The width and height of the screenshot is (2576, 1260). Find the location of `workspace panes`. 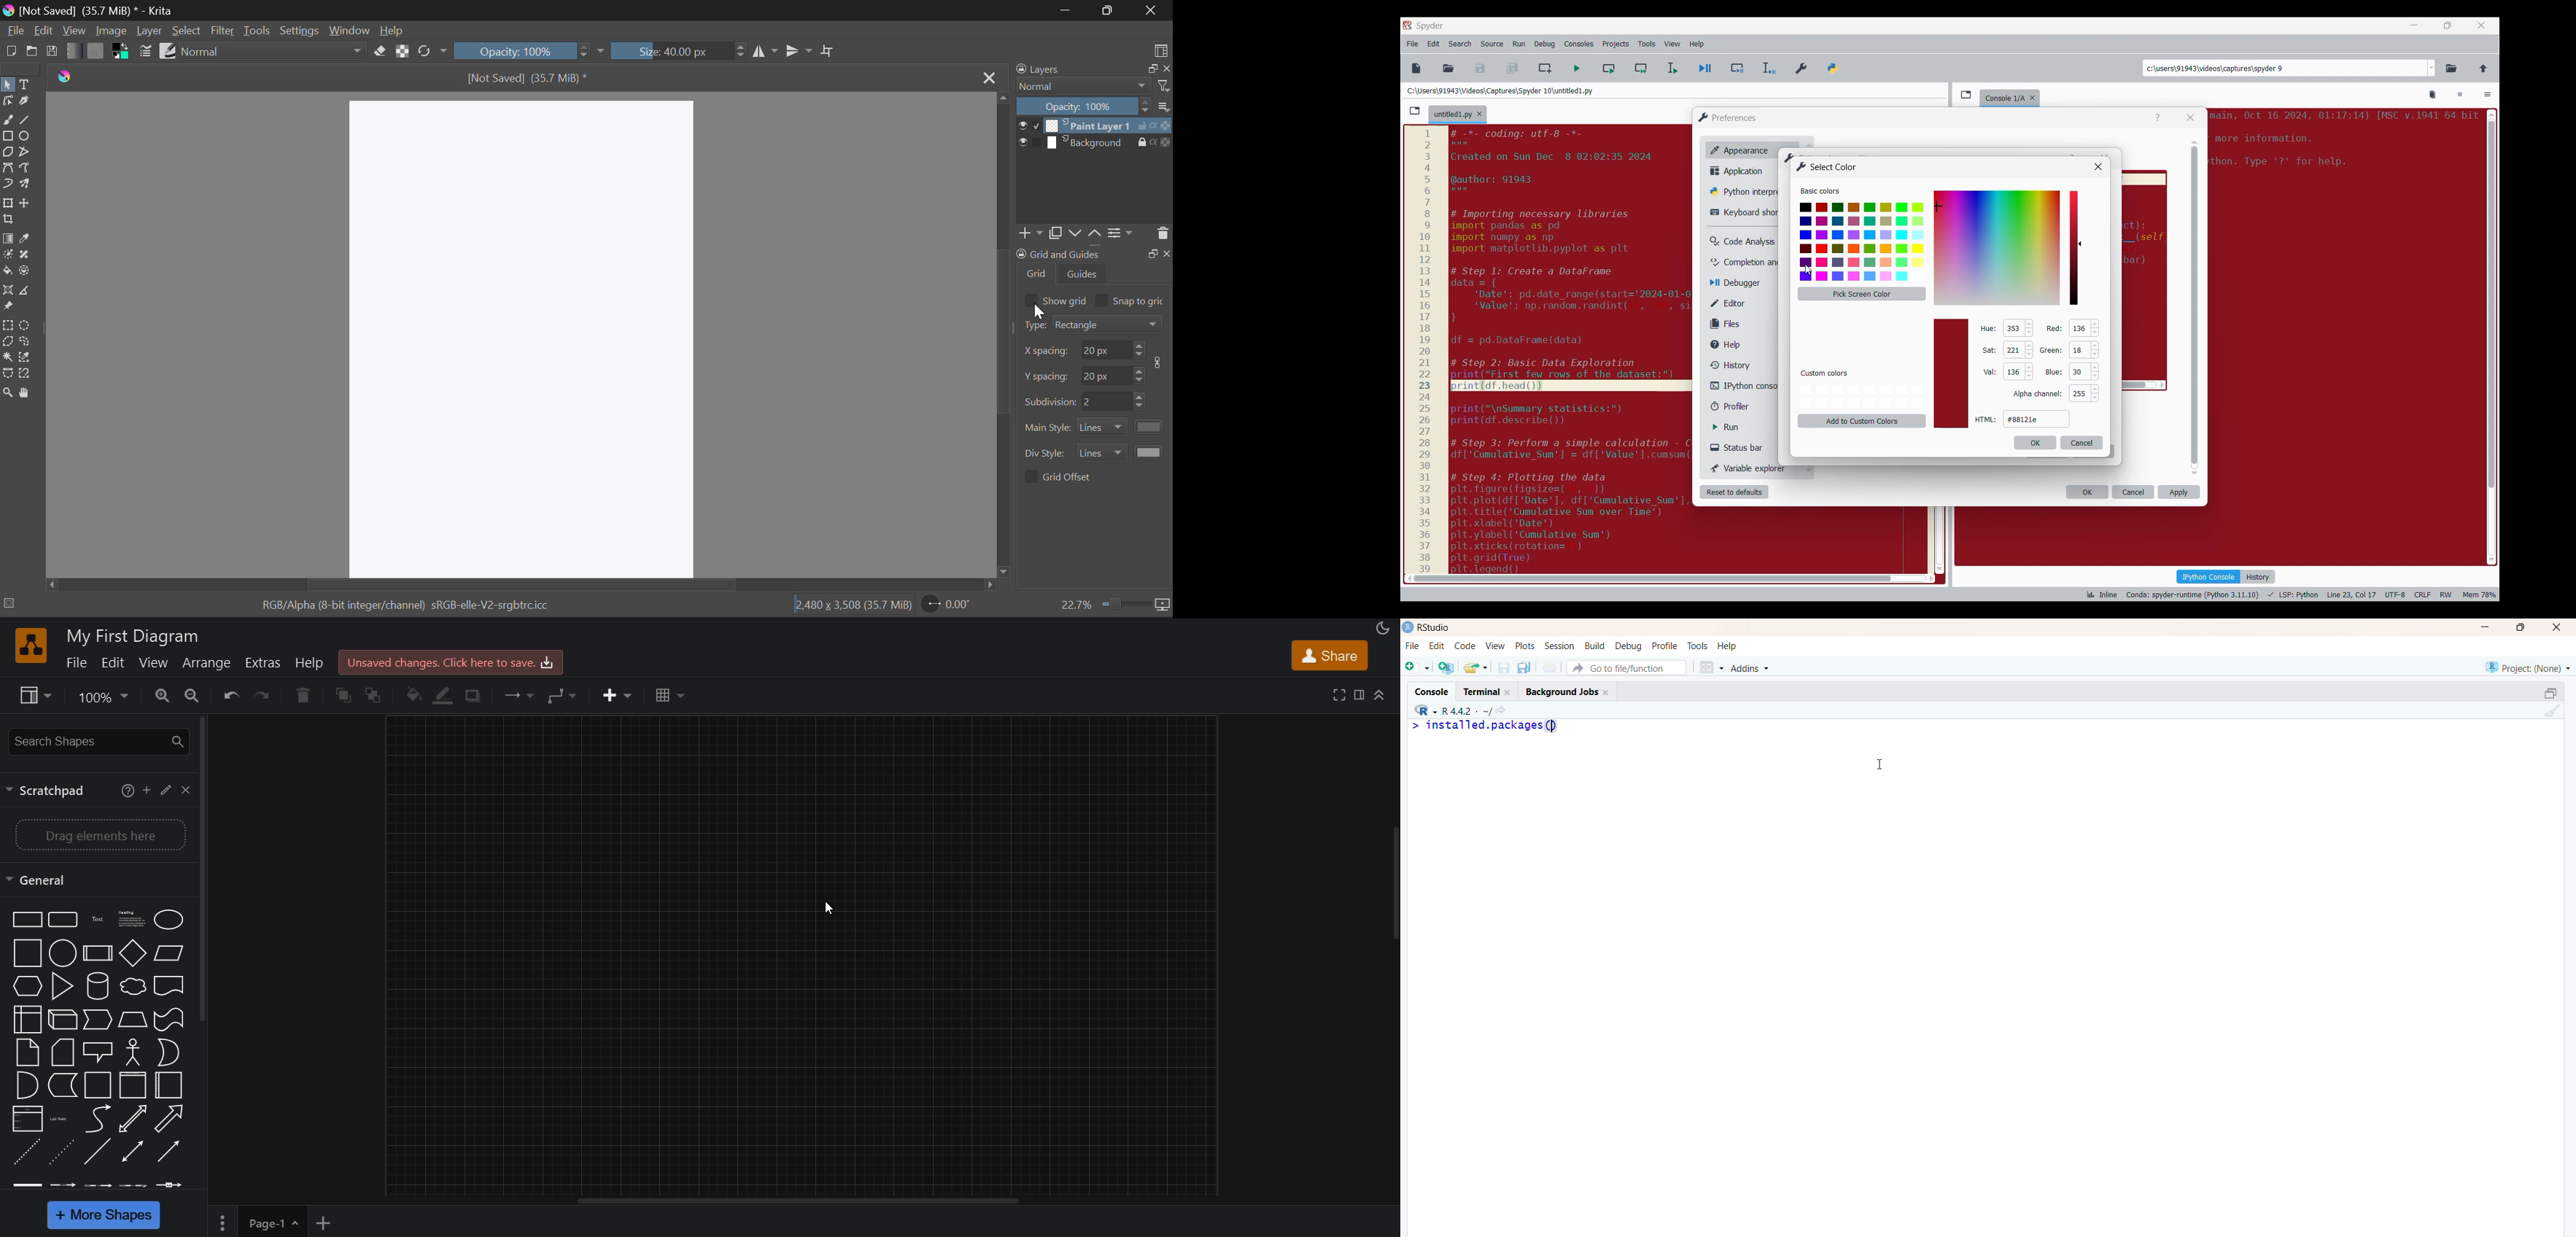

workspace panes is located at coordinates (1711, 669).